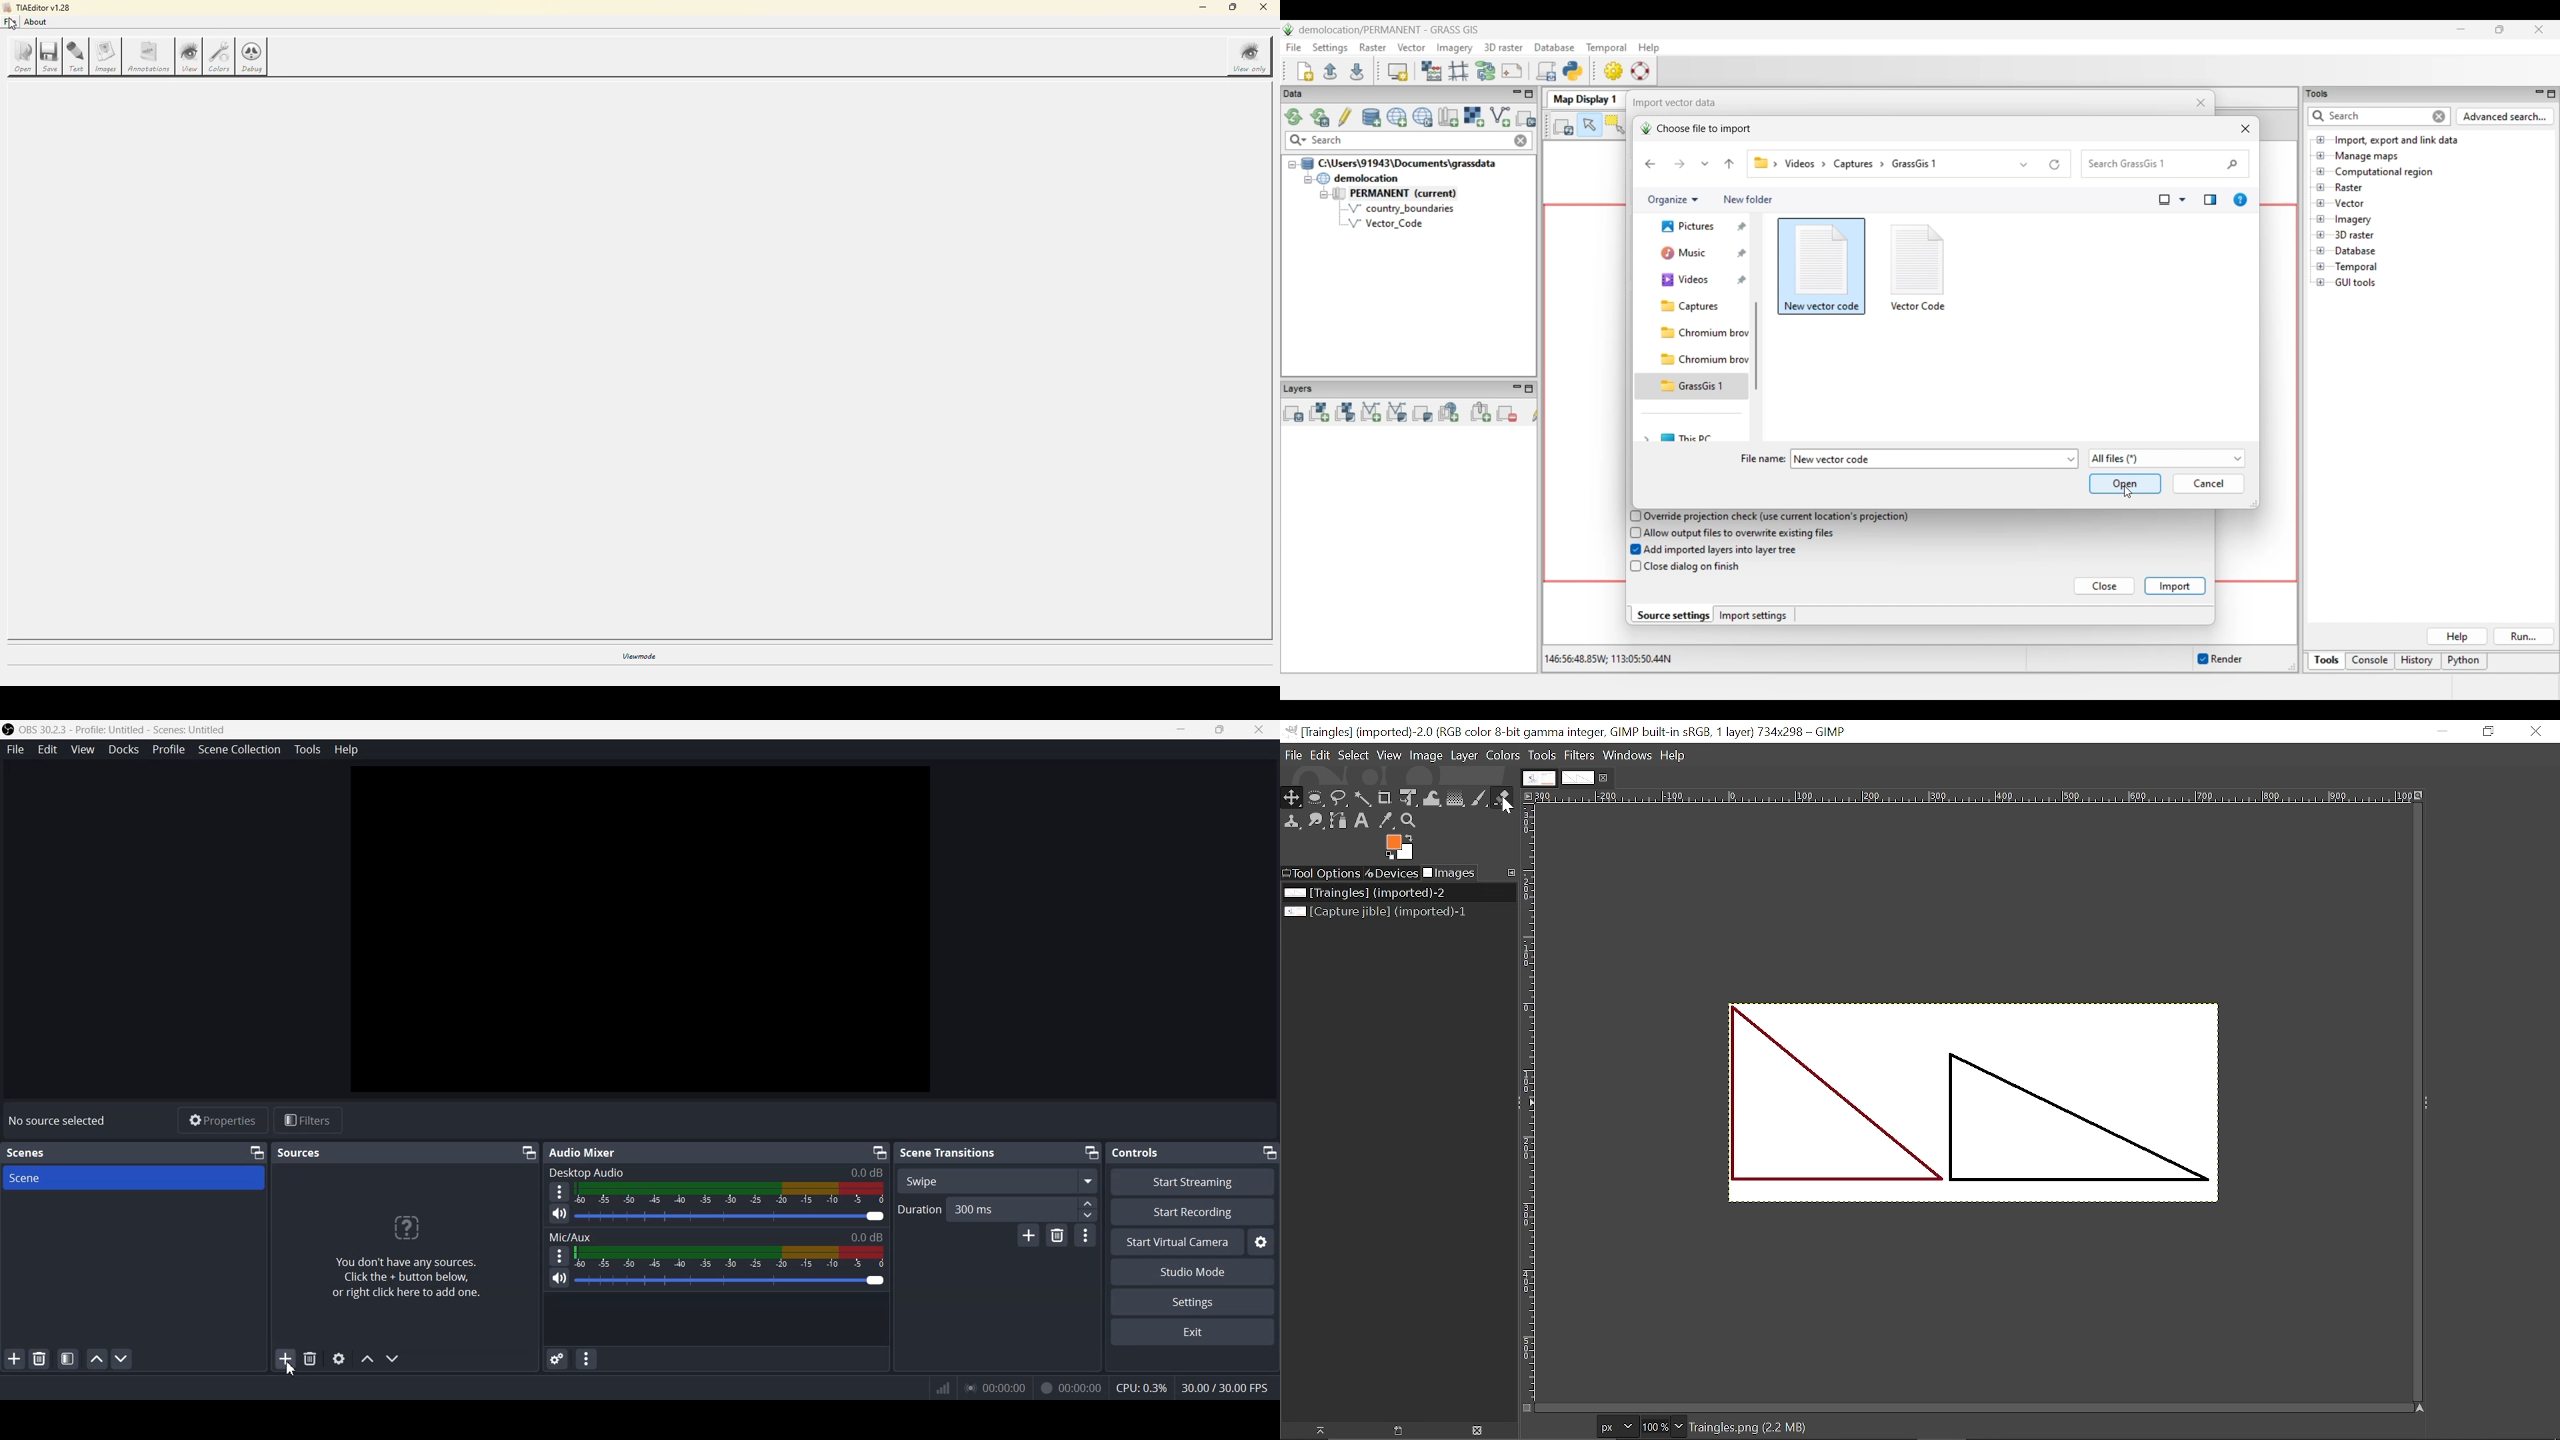 This screenshot has width=2576, height=1456. Describe the element at coordinates (557, 1255) in the screenshot. I see `More` at that location.